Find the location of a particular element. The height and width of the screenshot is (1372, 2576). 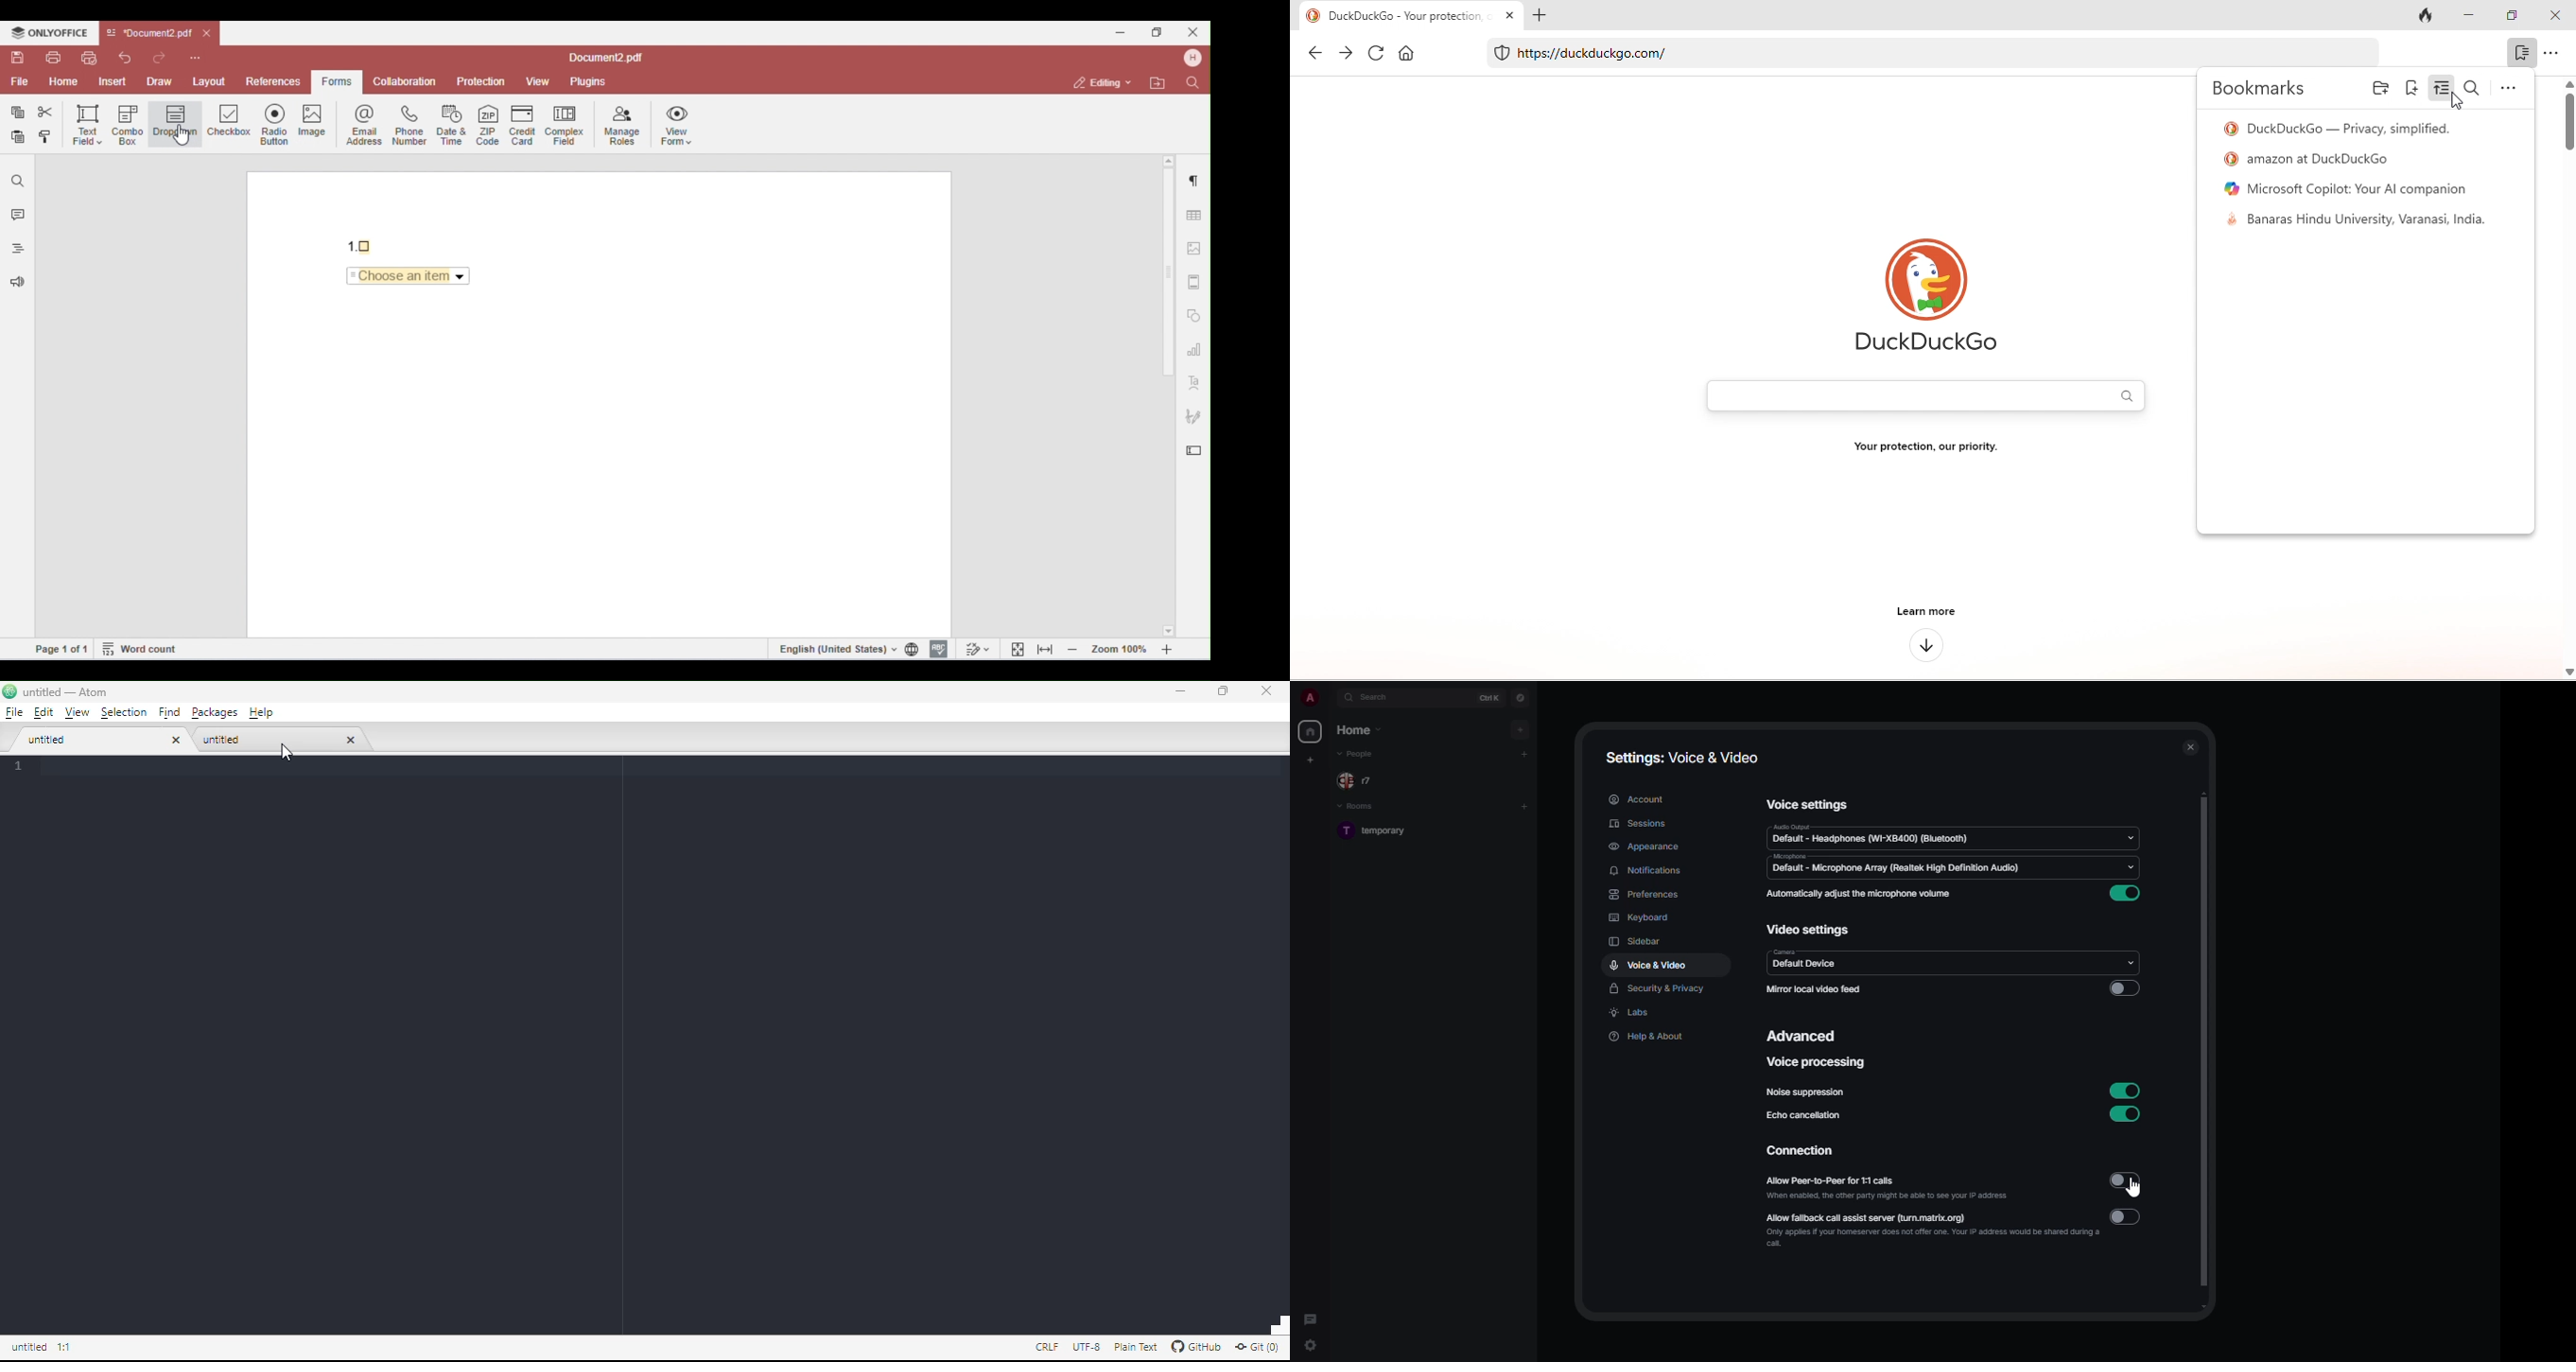

audio default is located at coordinates (1872, 835).